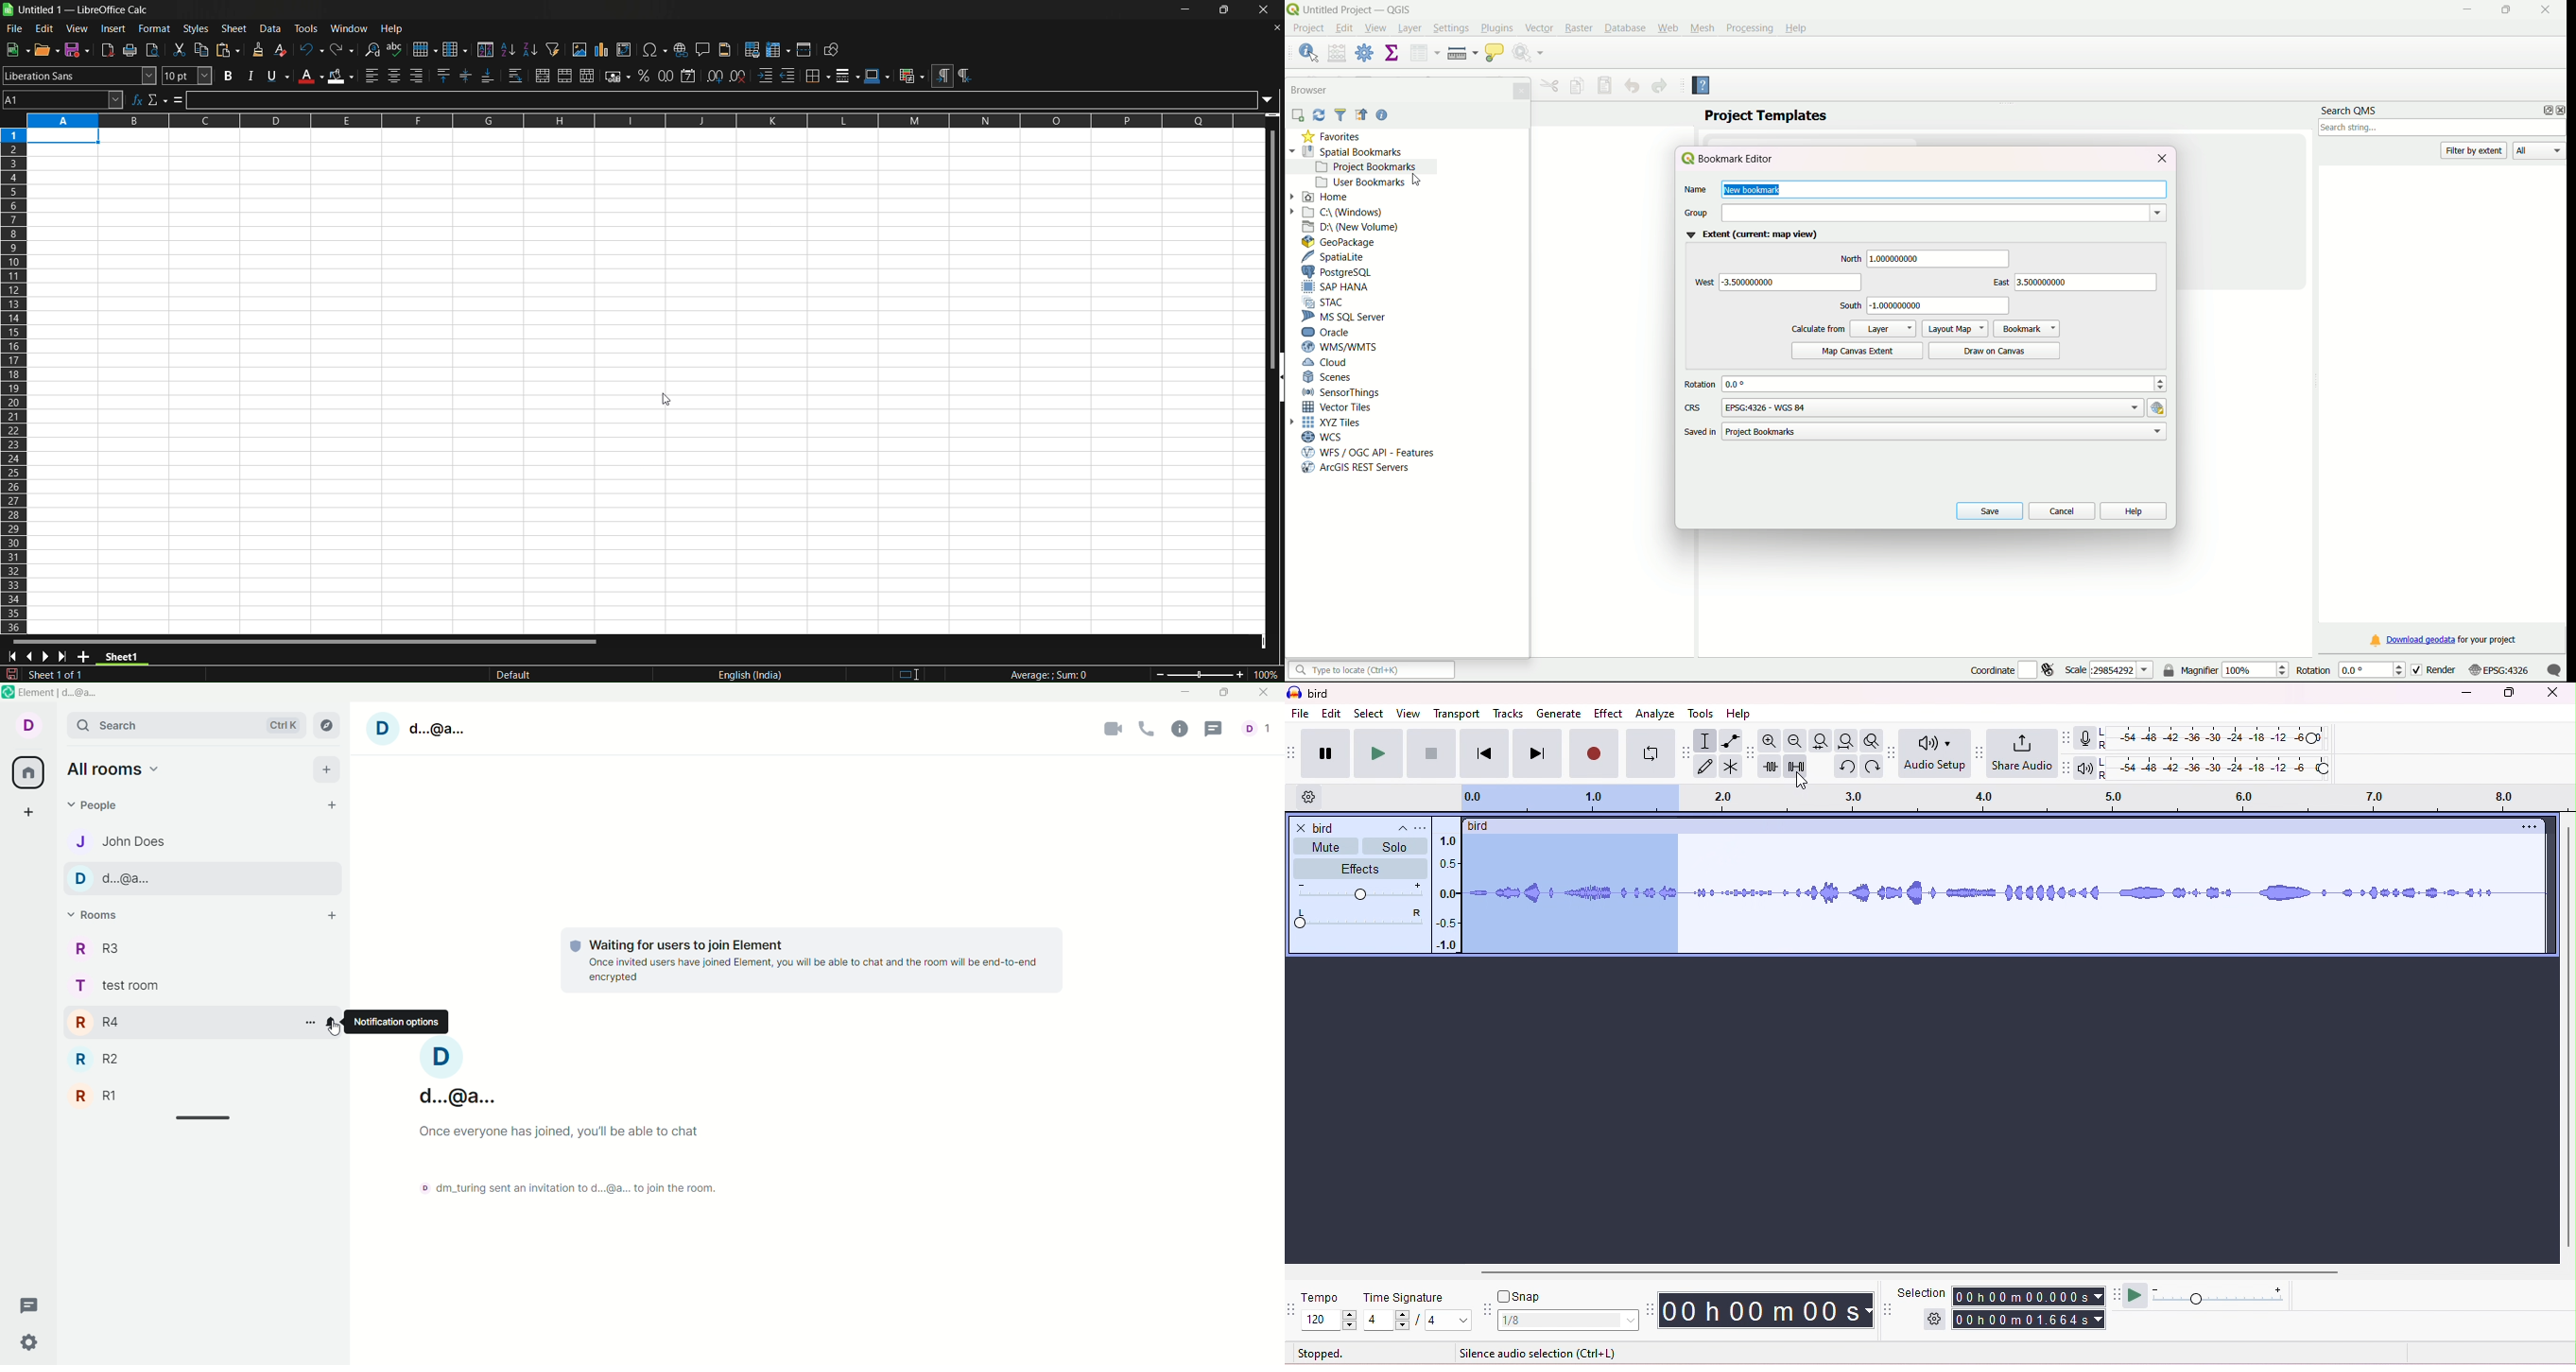 Image resolution: width=2576 pixels, height=1372 pixels. Describe the element at coordinates (2223, 1294) in the screenshot. I see `playback speed` at that location.